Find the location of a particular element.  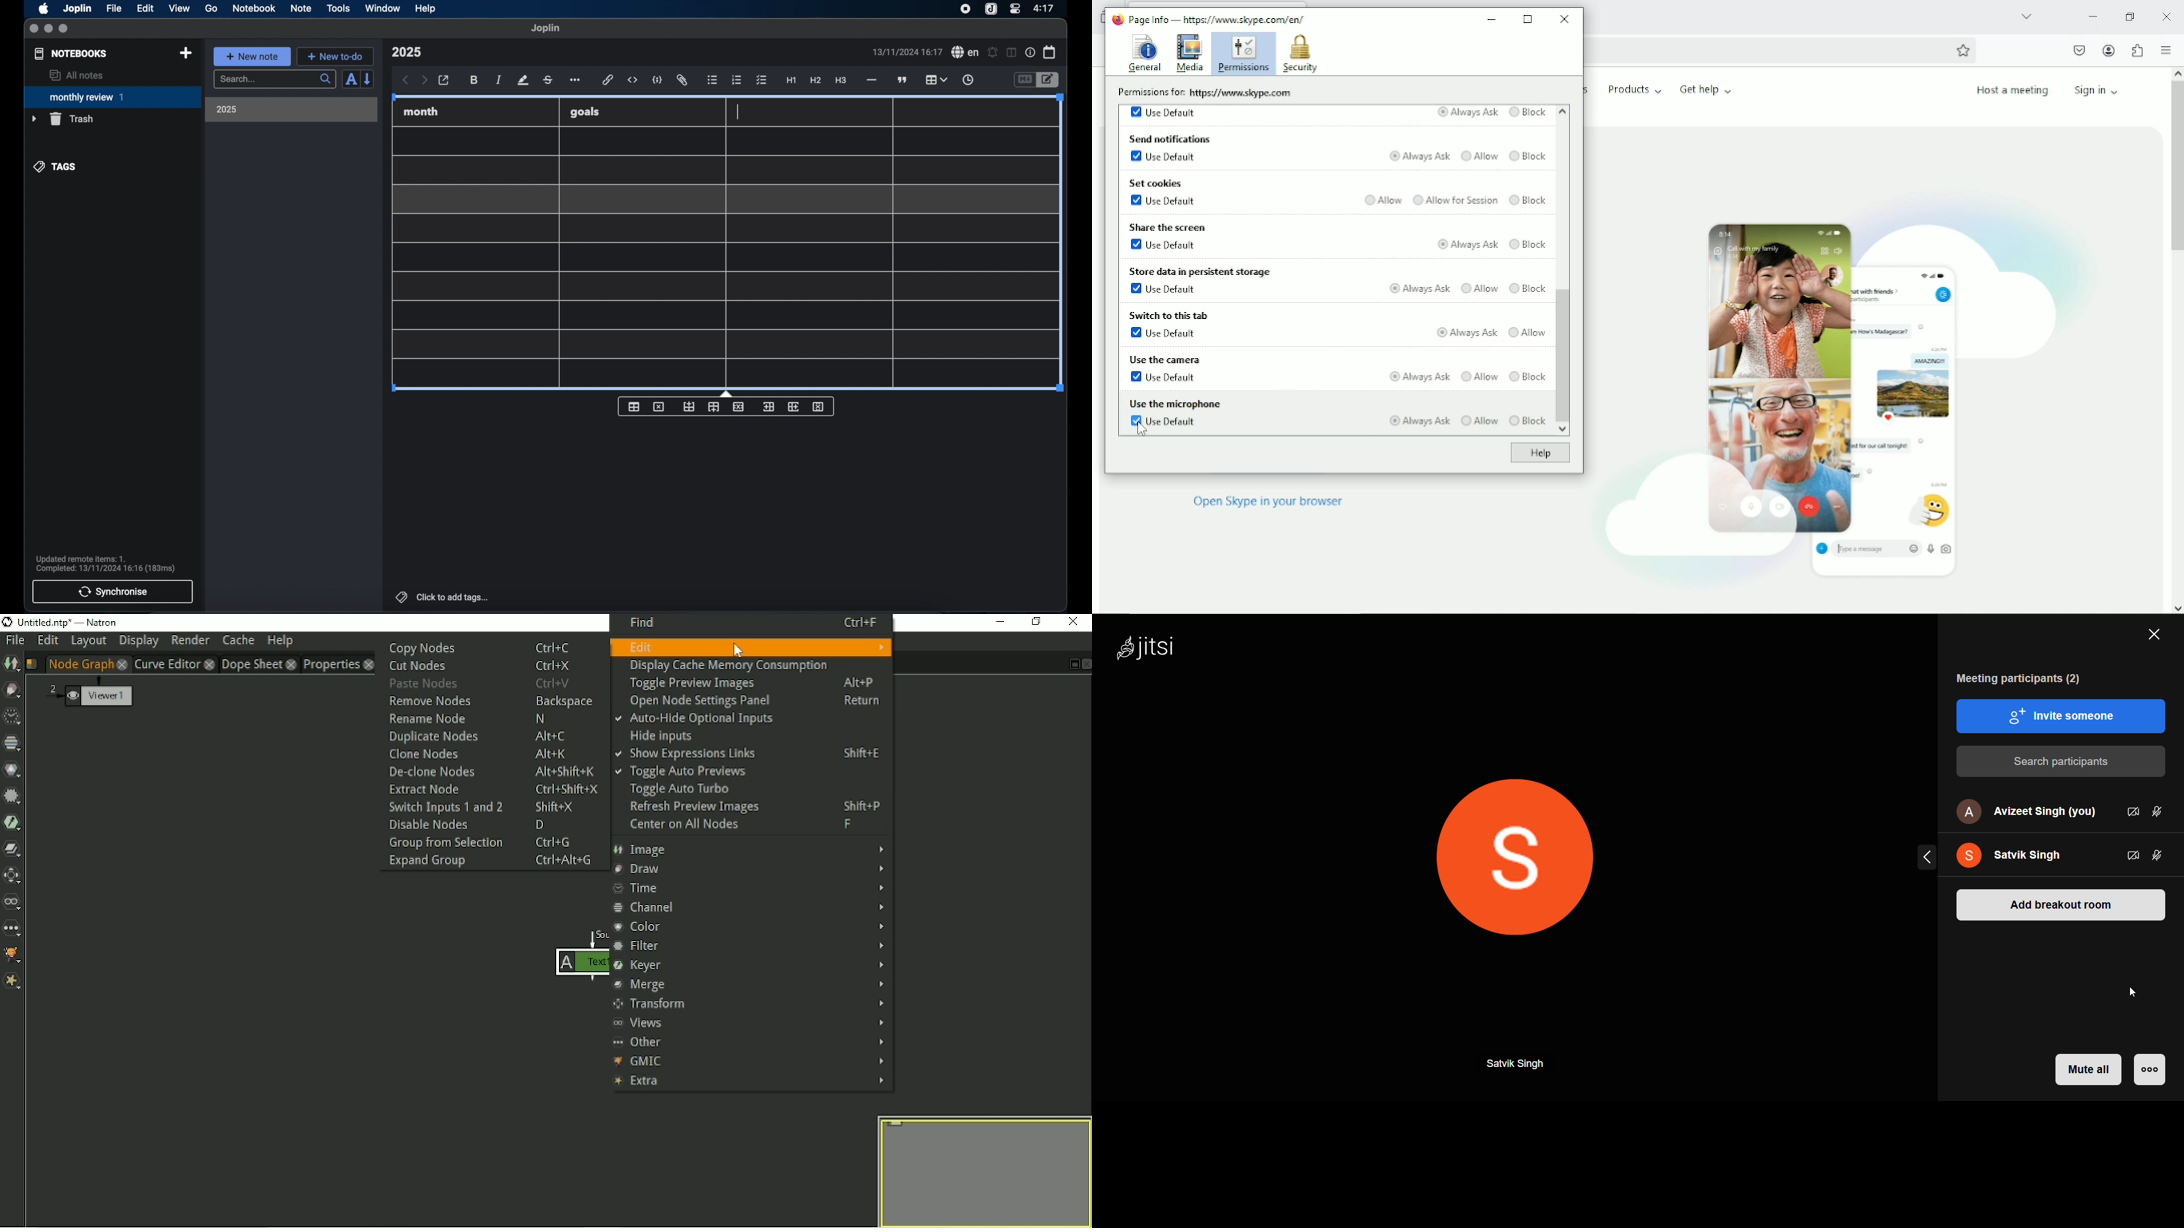

toggle editor is located at coordinates (1050, 80).